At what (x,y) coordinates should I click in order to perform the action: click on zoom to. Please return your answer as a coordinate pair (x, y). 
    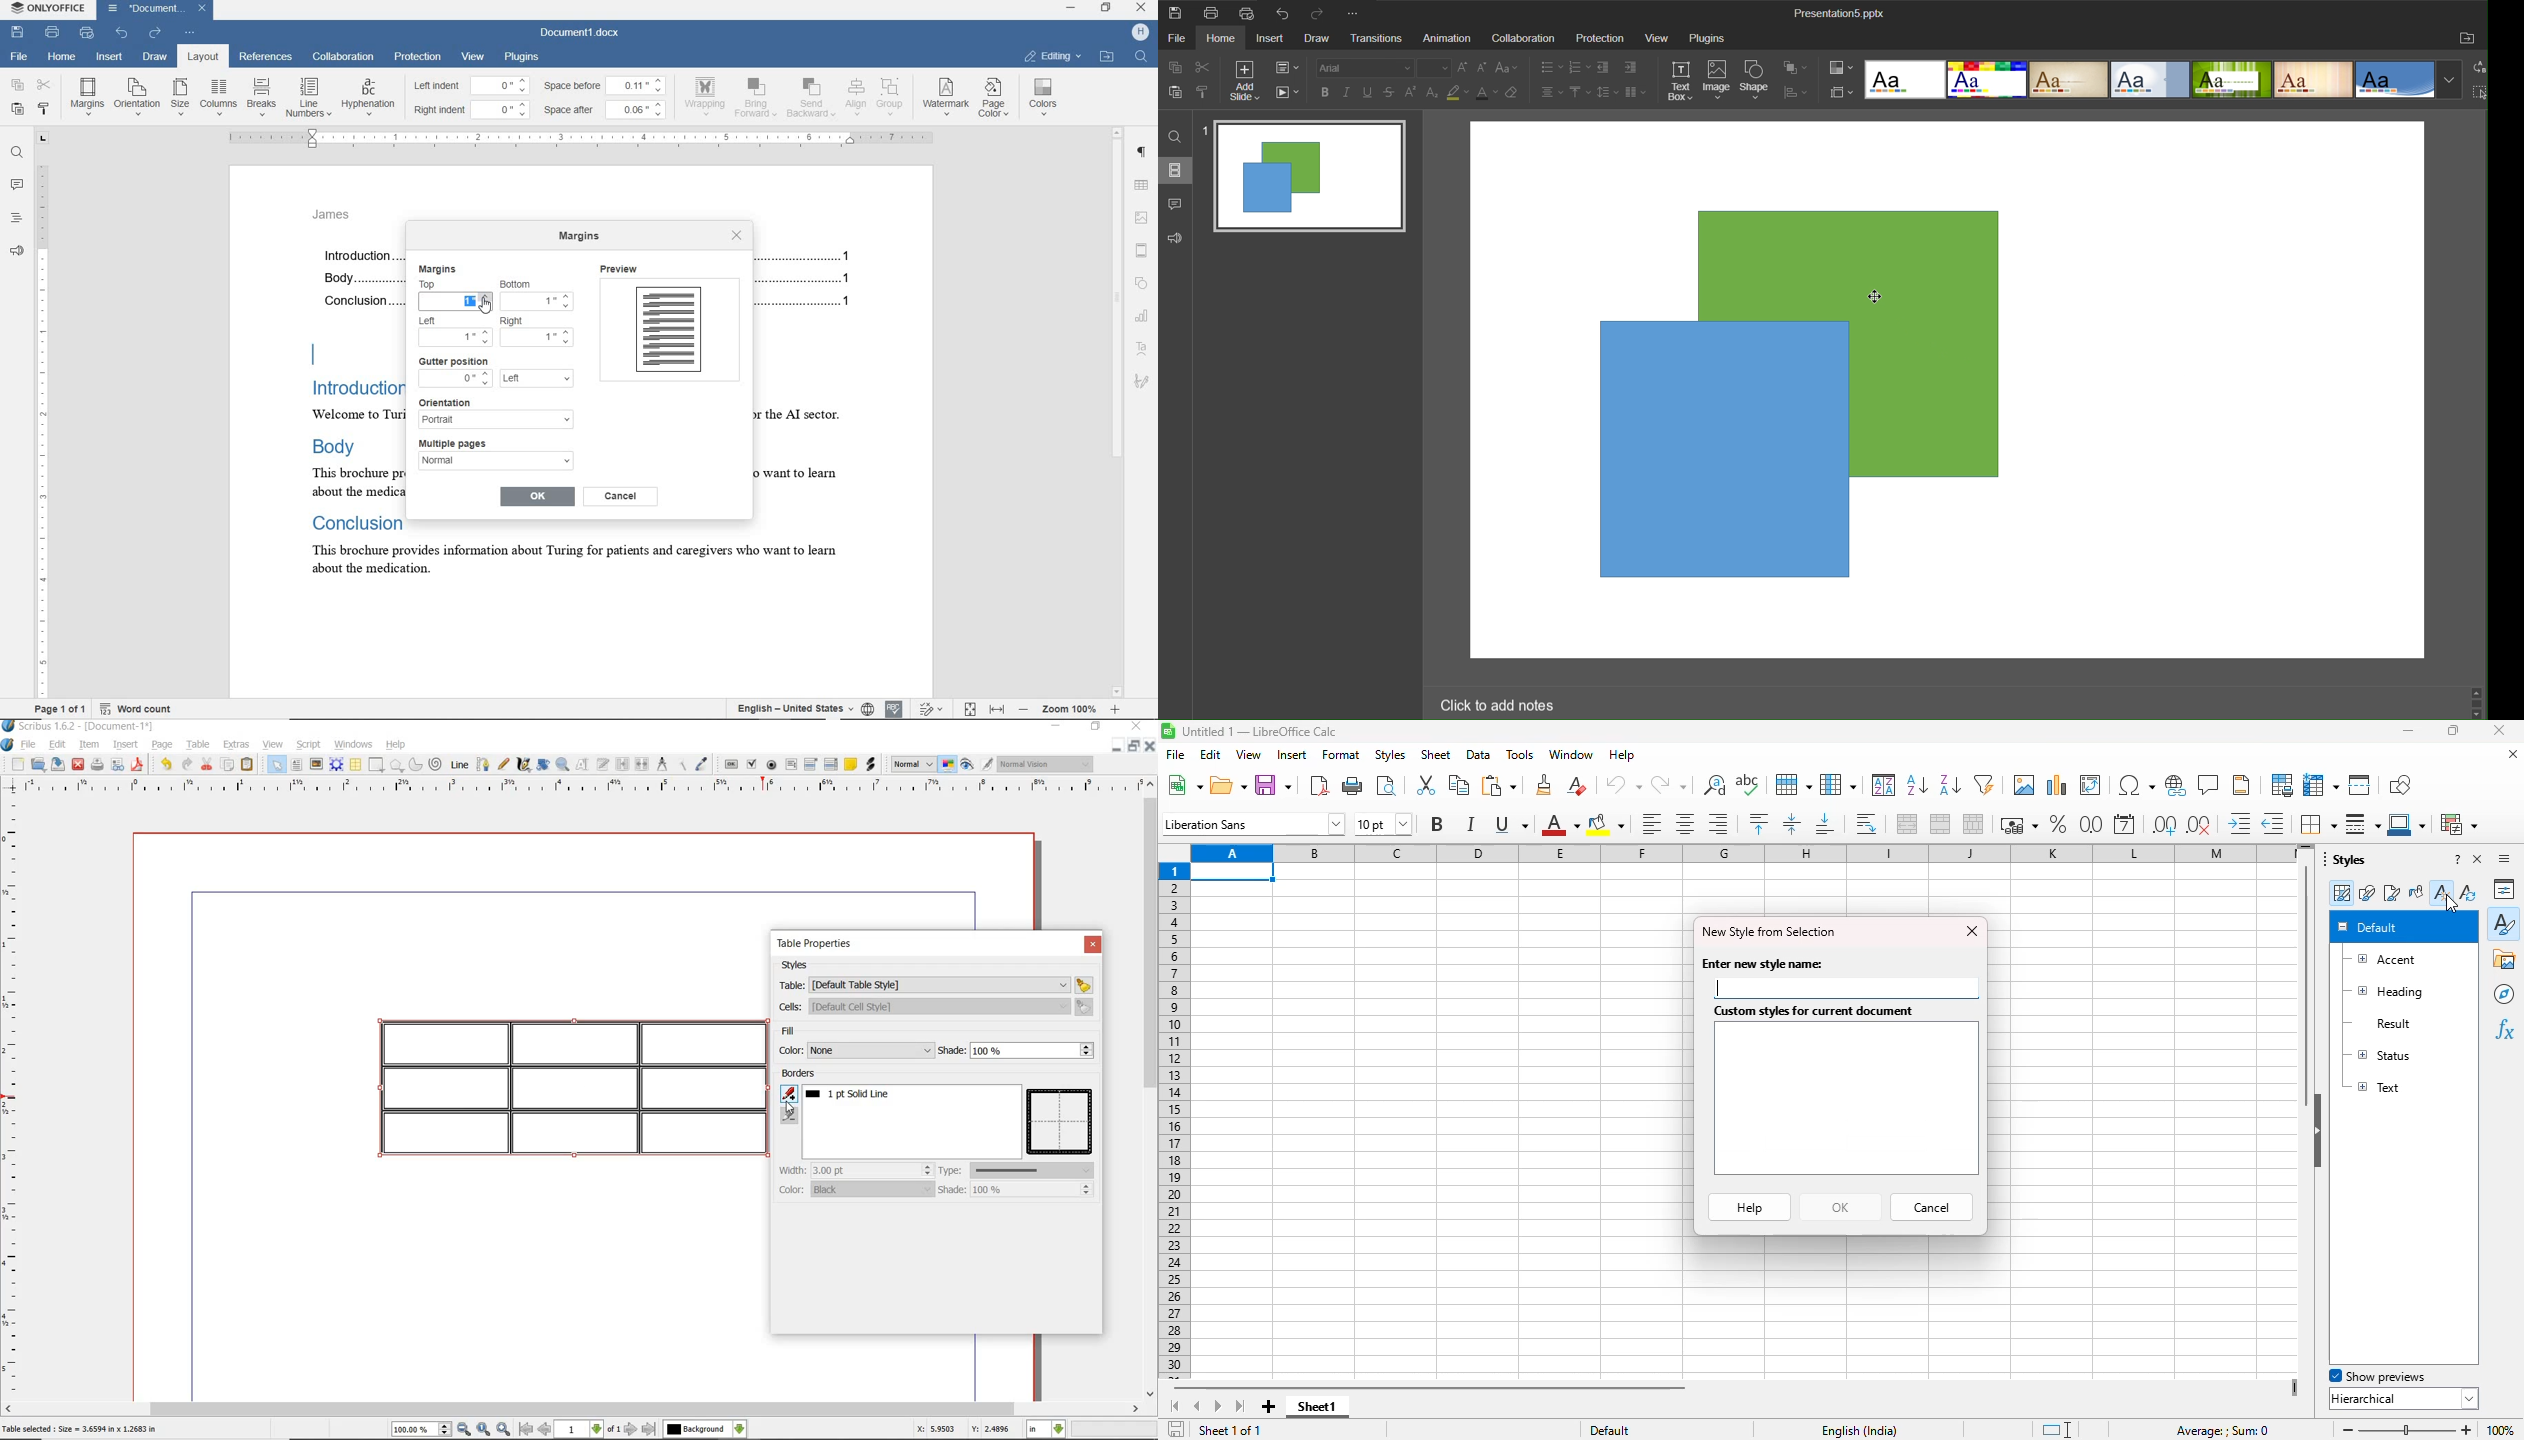
    Looking at the image, I should click on (483, 1429).